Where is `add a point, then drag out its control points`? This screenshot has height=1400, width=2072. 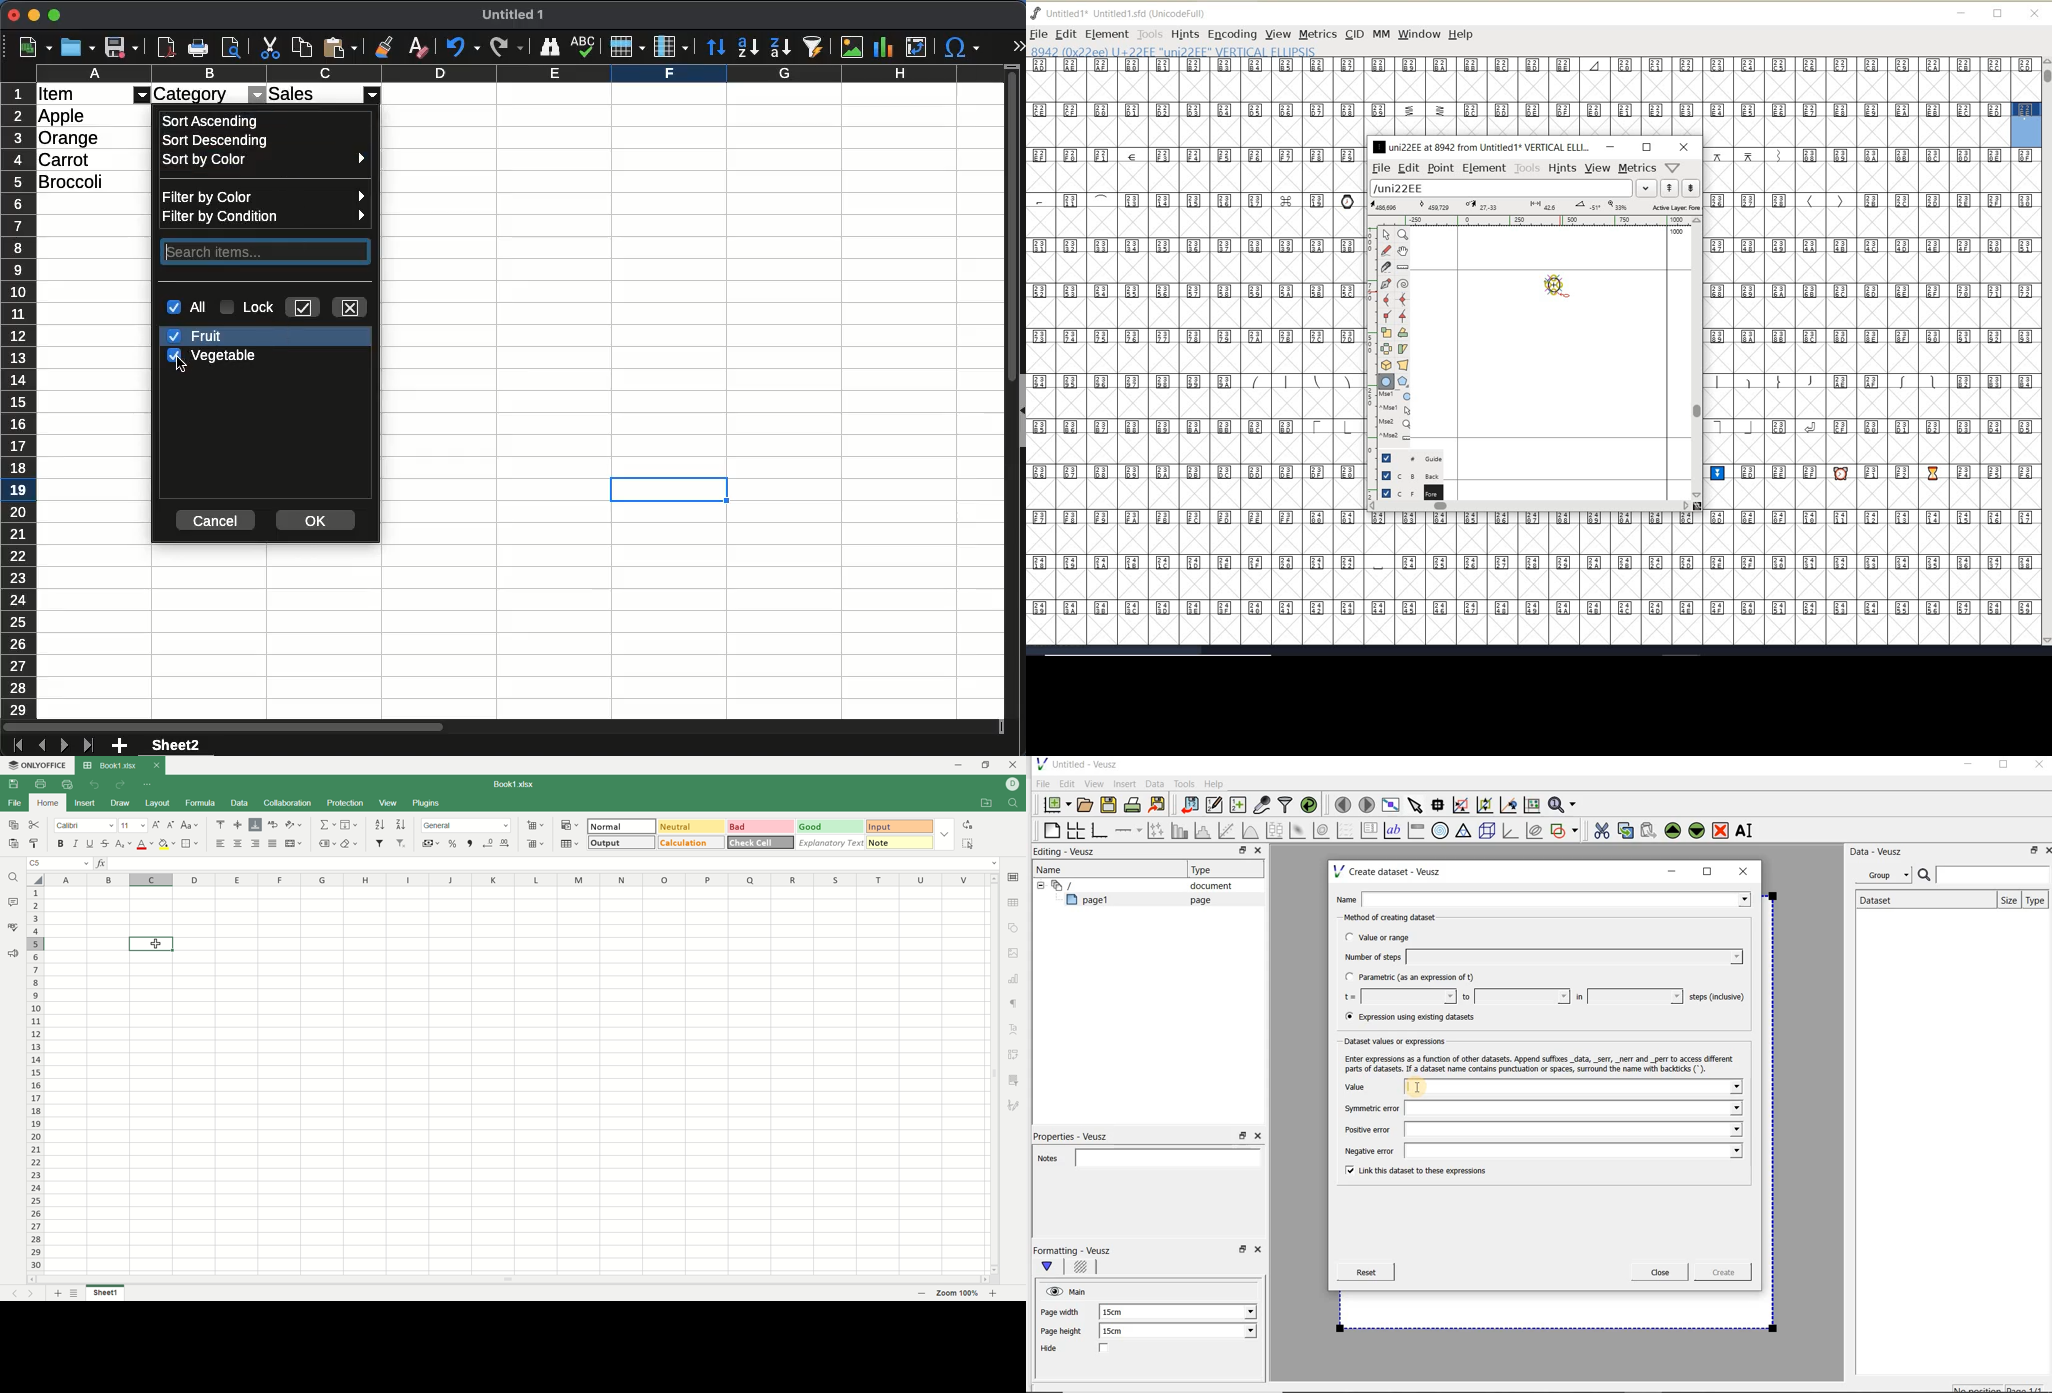
add a point, then drag out its control points is located at coordinates (1386, 283).